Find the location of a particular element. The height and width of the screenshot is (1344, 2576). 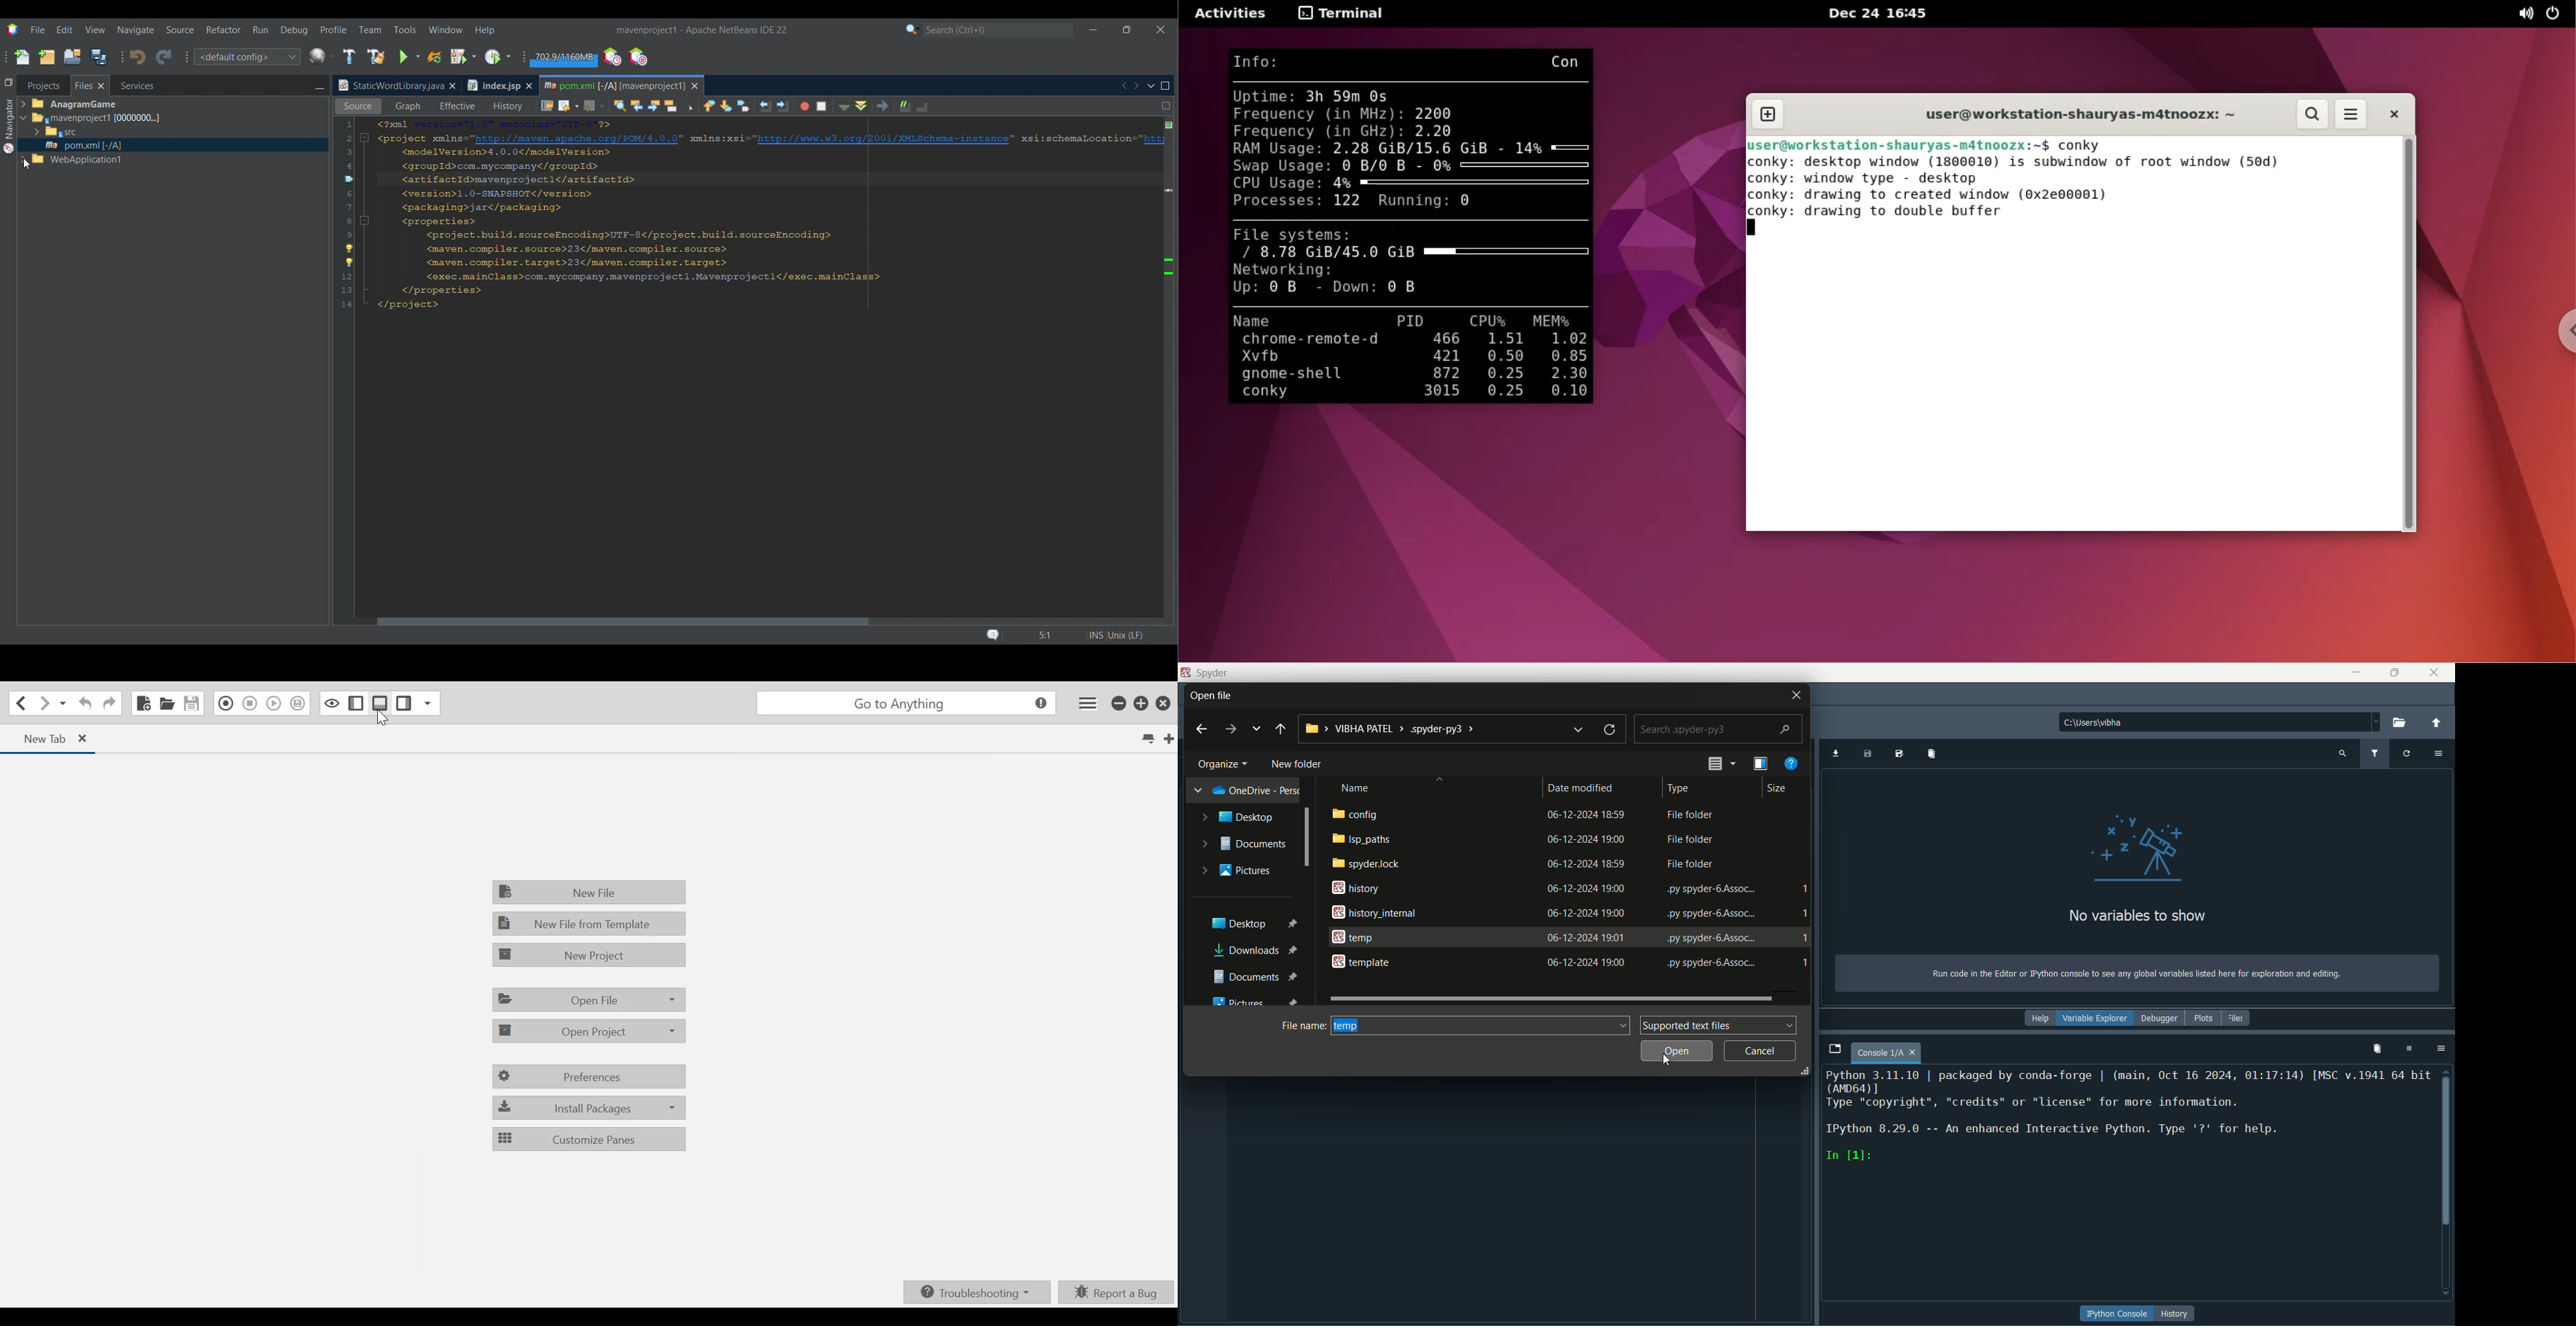

variable explorer is located at coordinates (2099, 1018).